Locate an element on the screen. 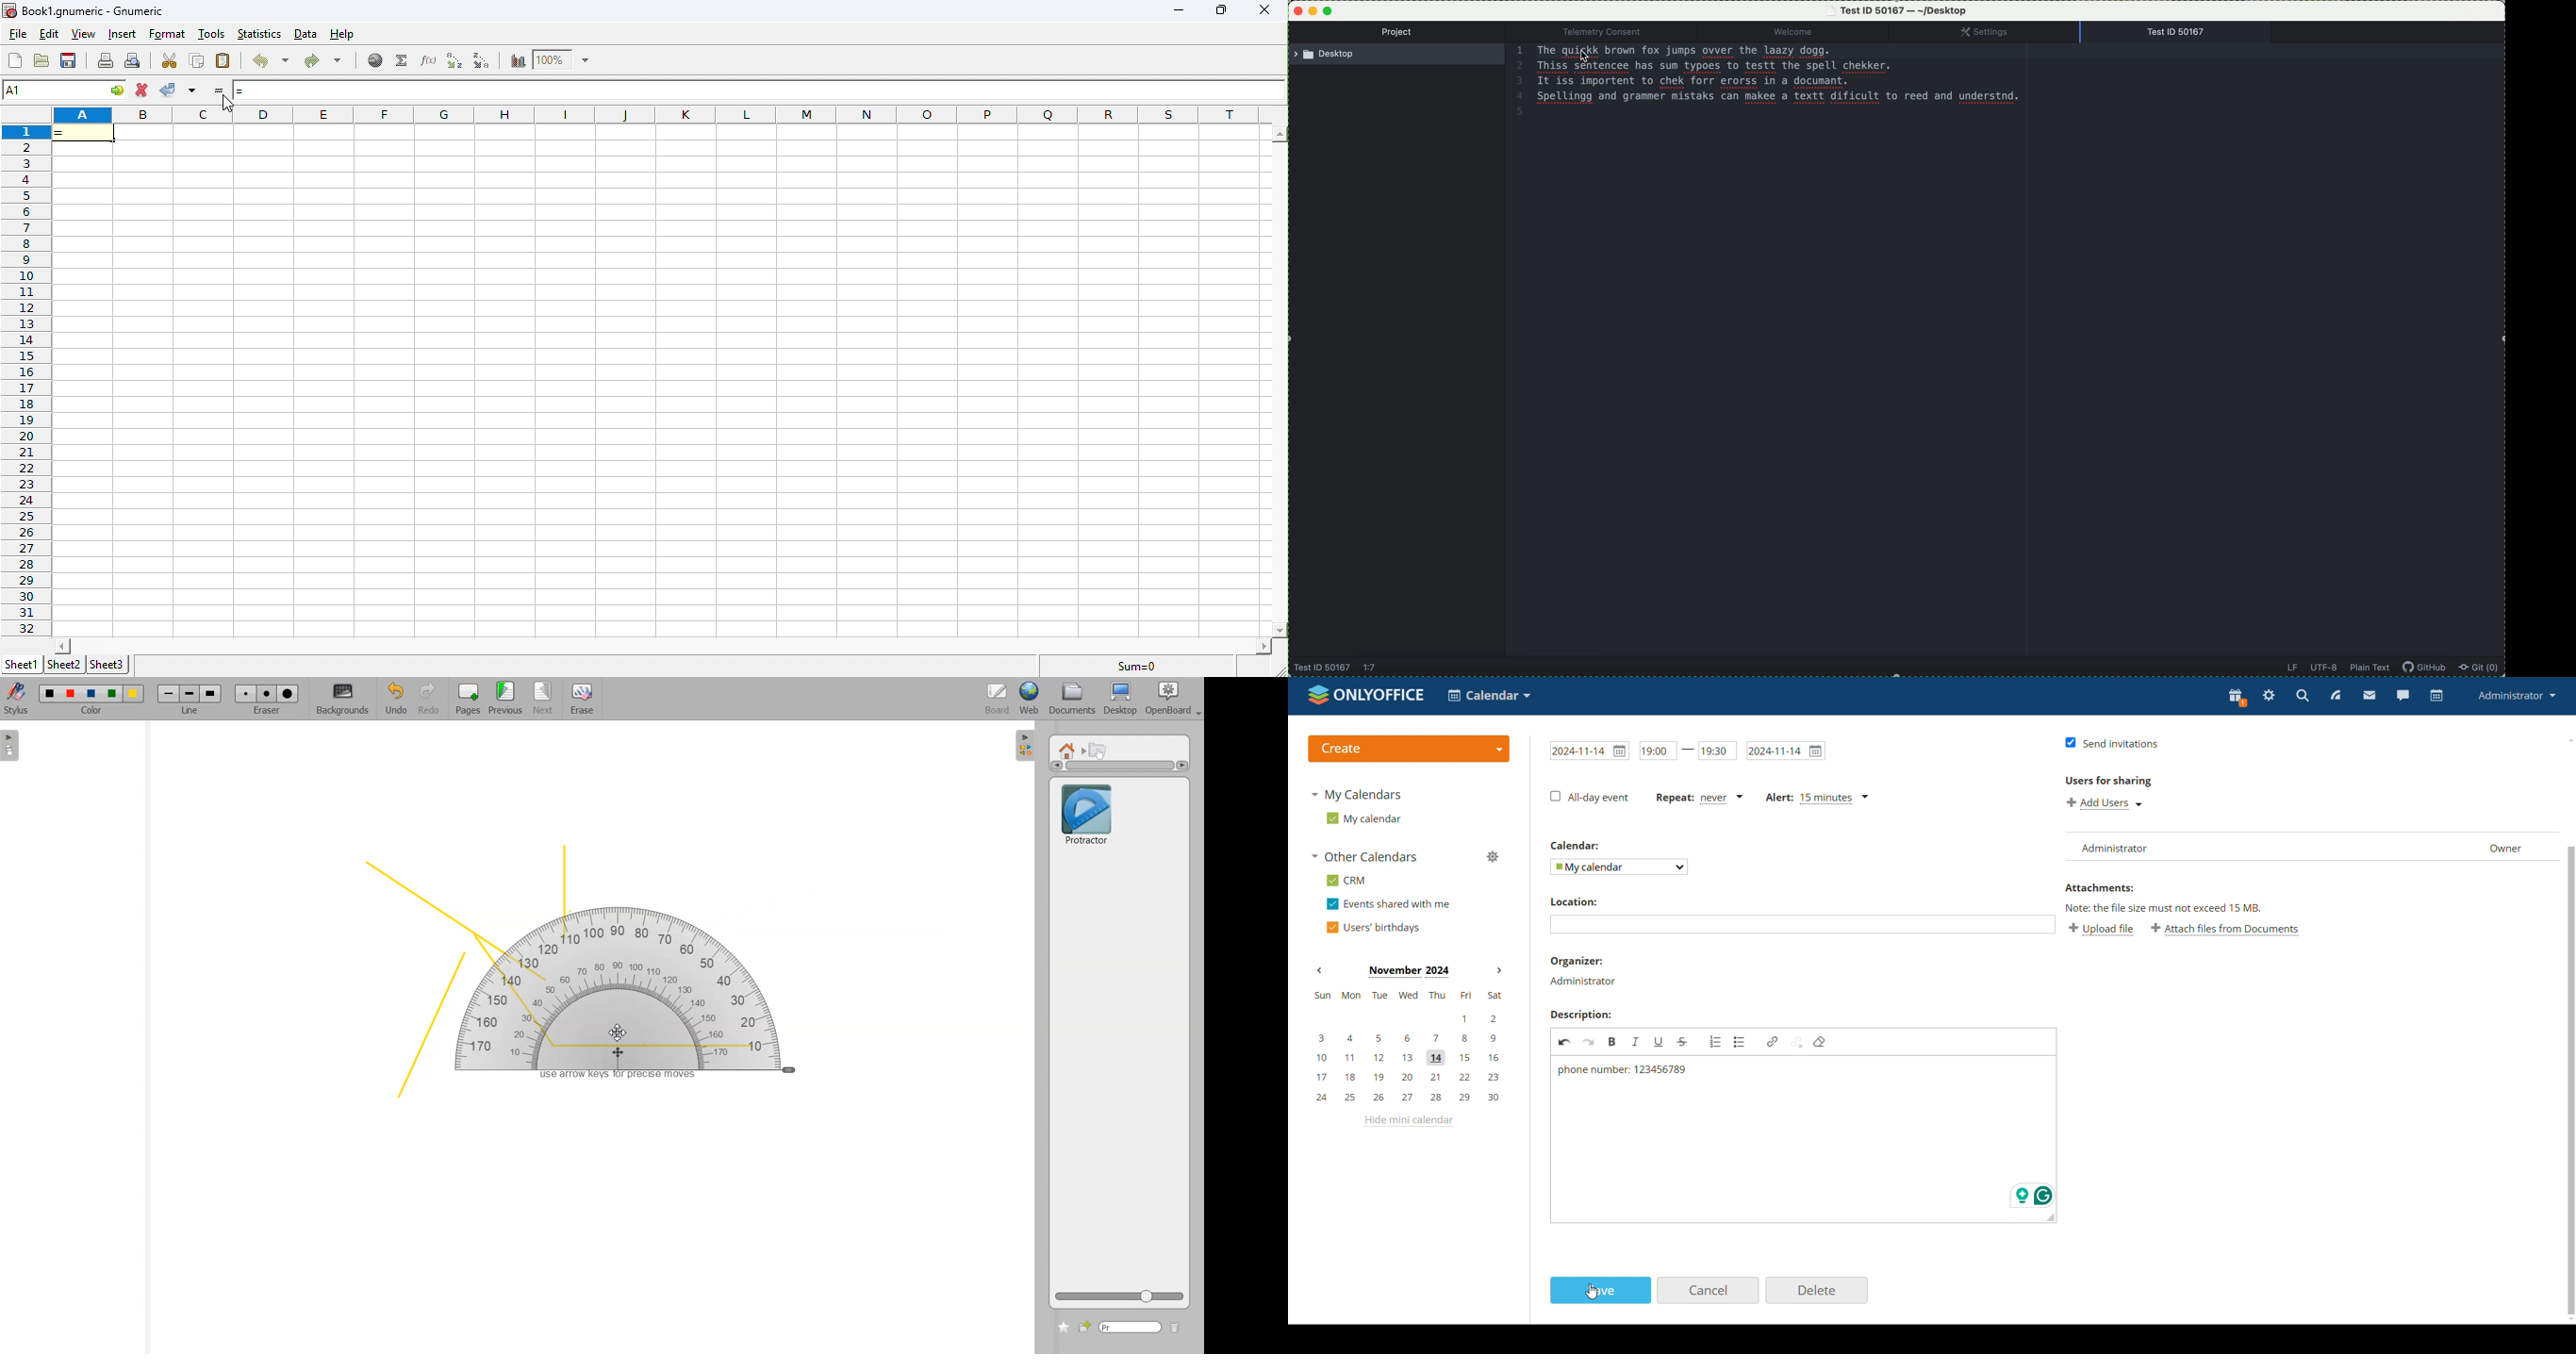 This screenshot has height=1372, width=2576. sum=0 is located at coordinates (1137, 668).